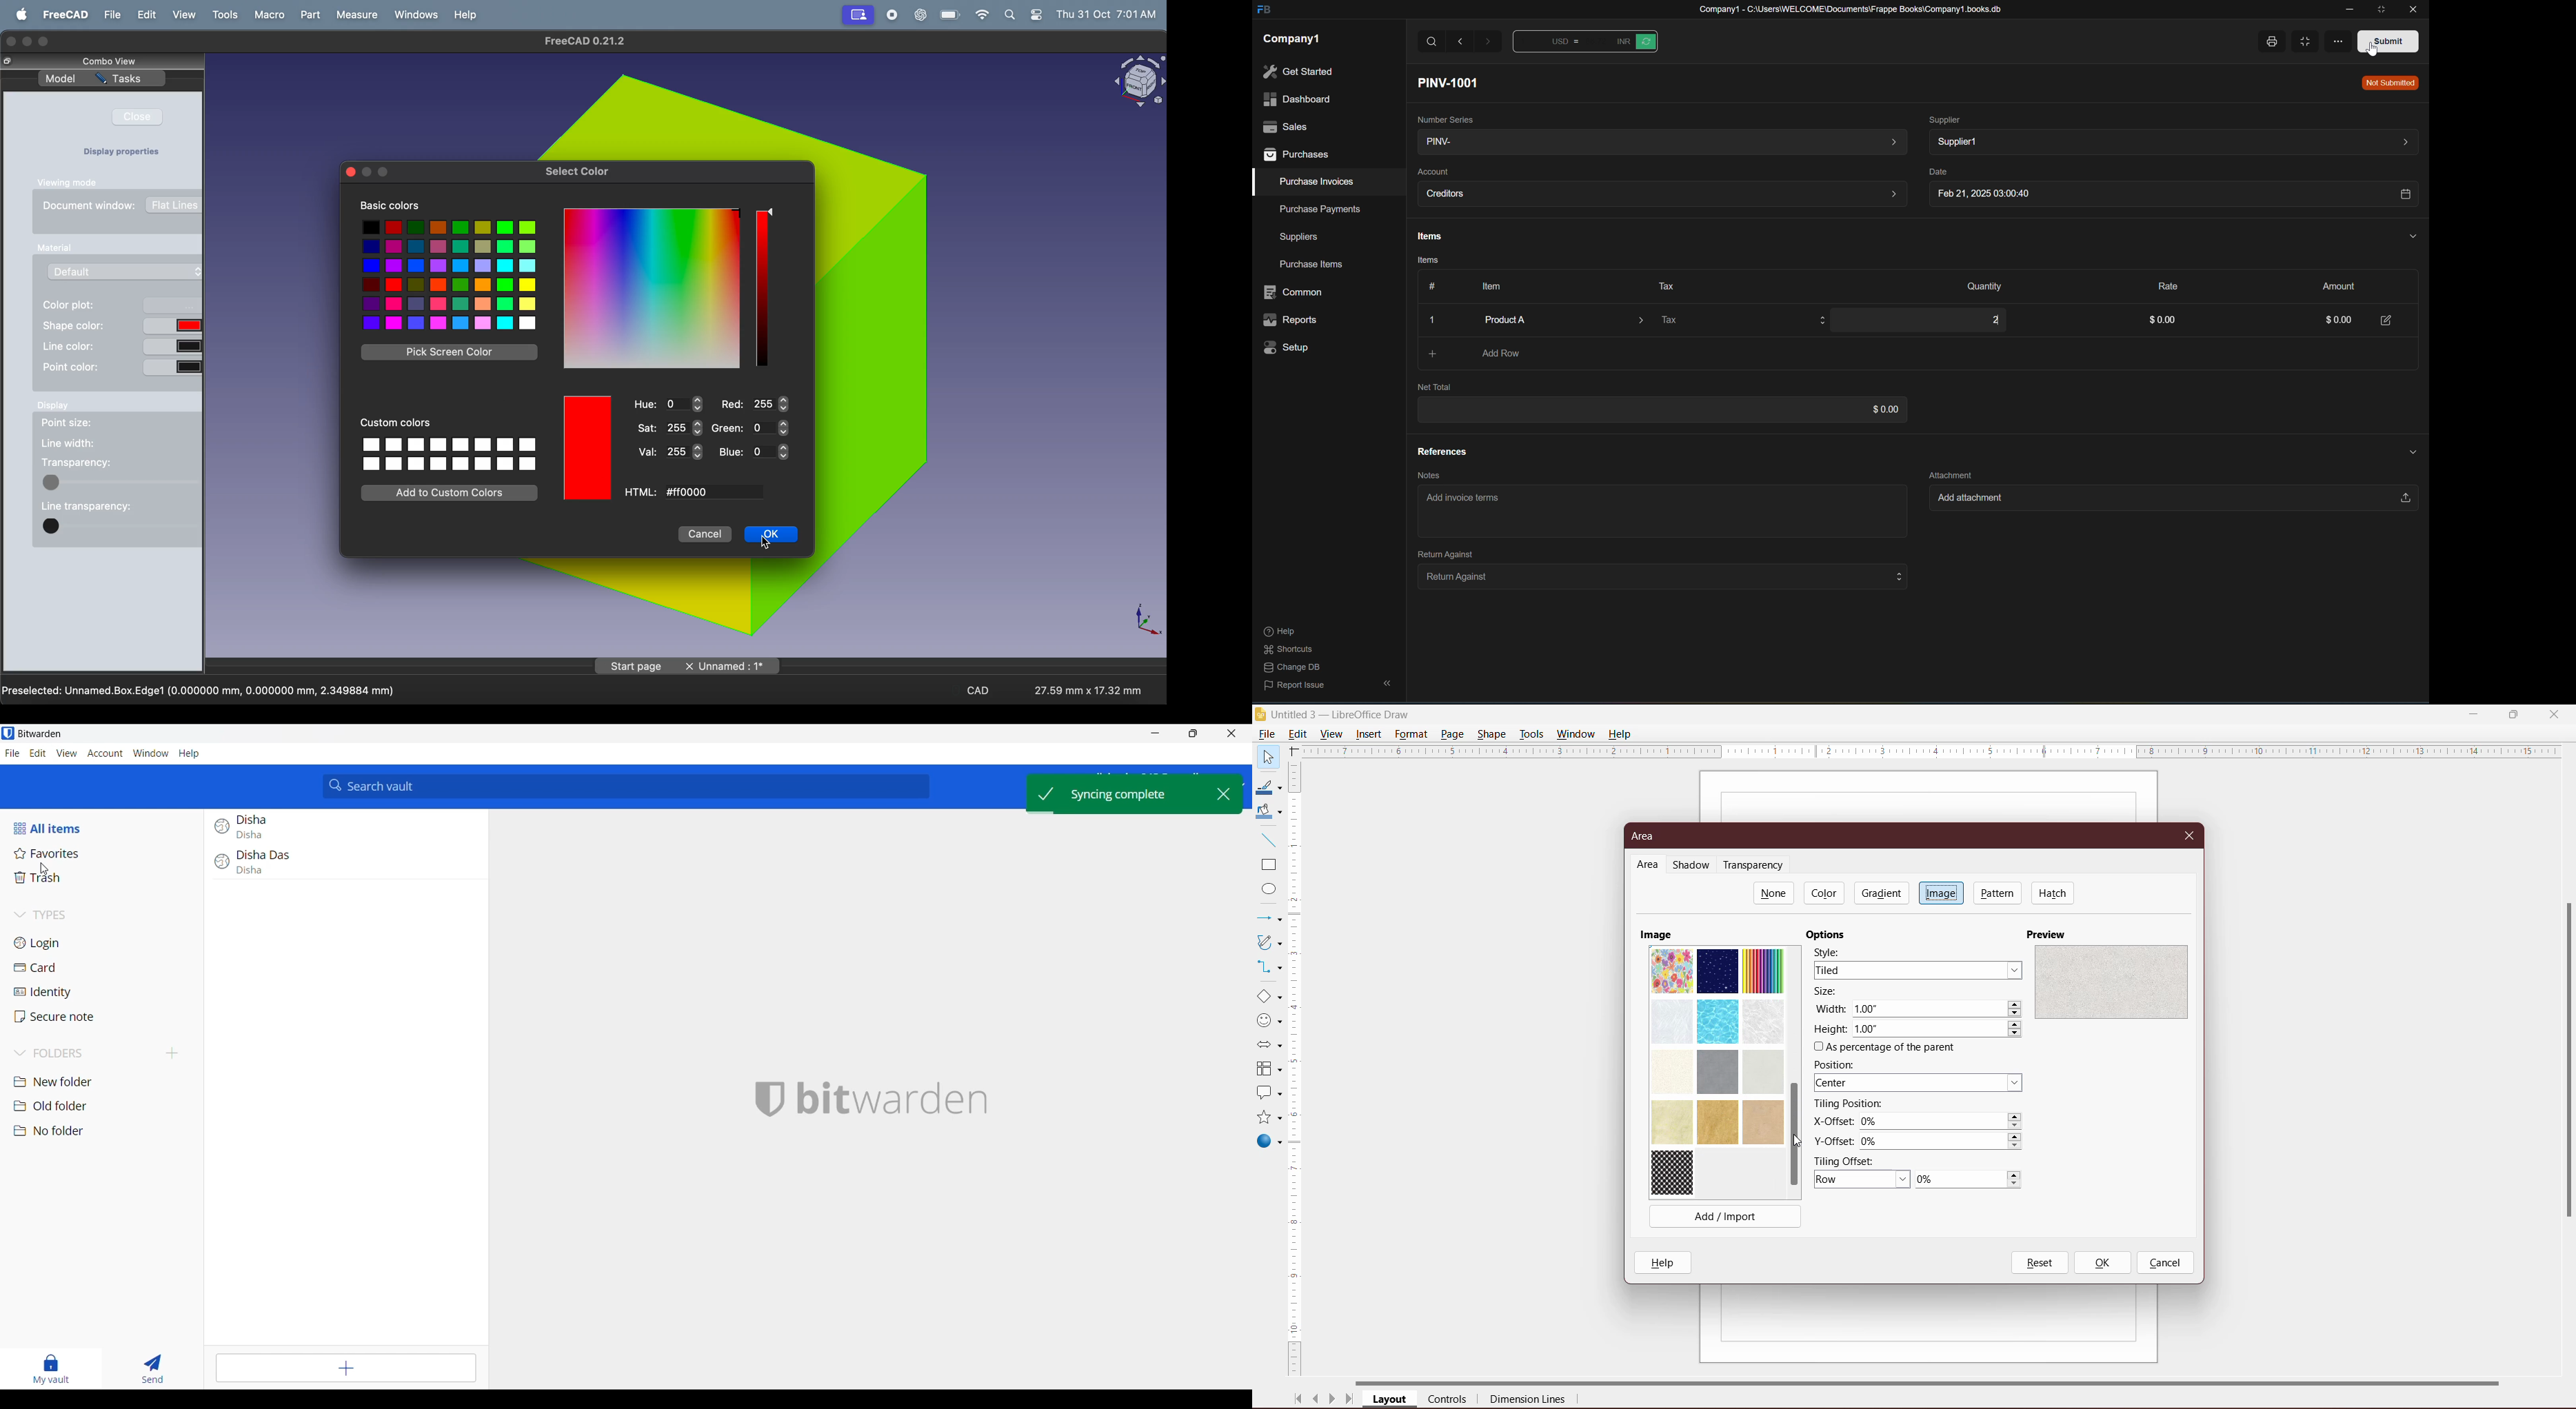  I want to click on Position, so click(1838, 1064).